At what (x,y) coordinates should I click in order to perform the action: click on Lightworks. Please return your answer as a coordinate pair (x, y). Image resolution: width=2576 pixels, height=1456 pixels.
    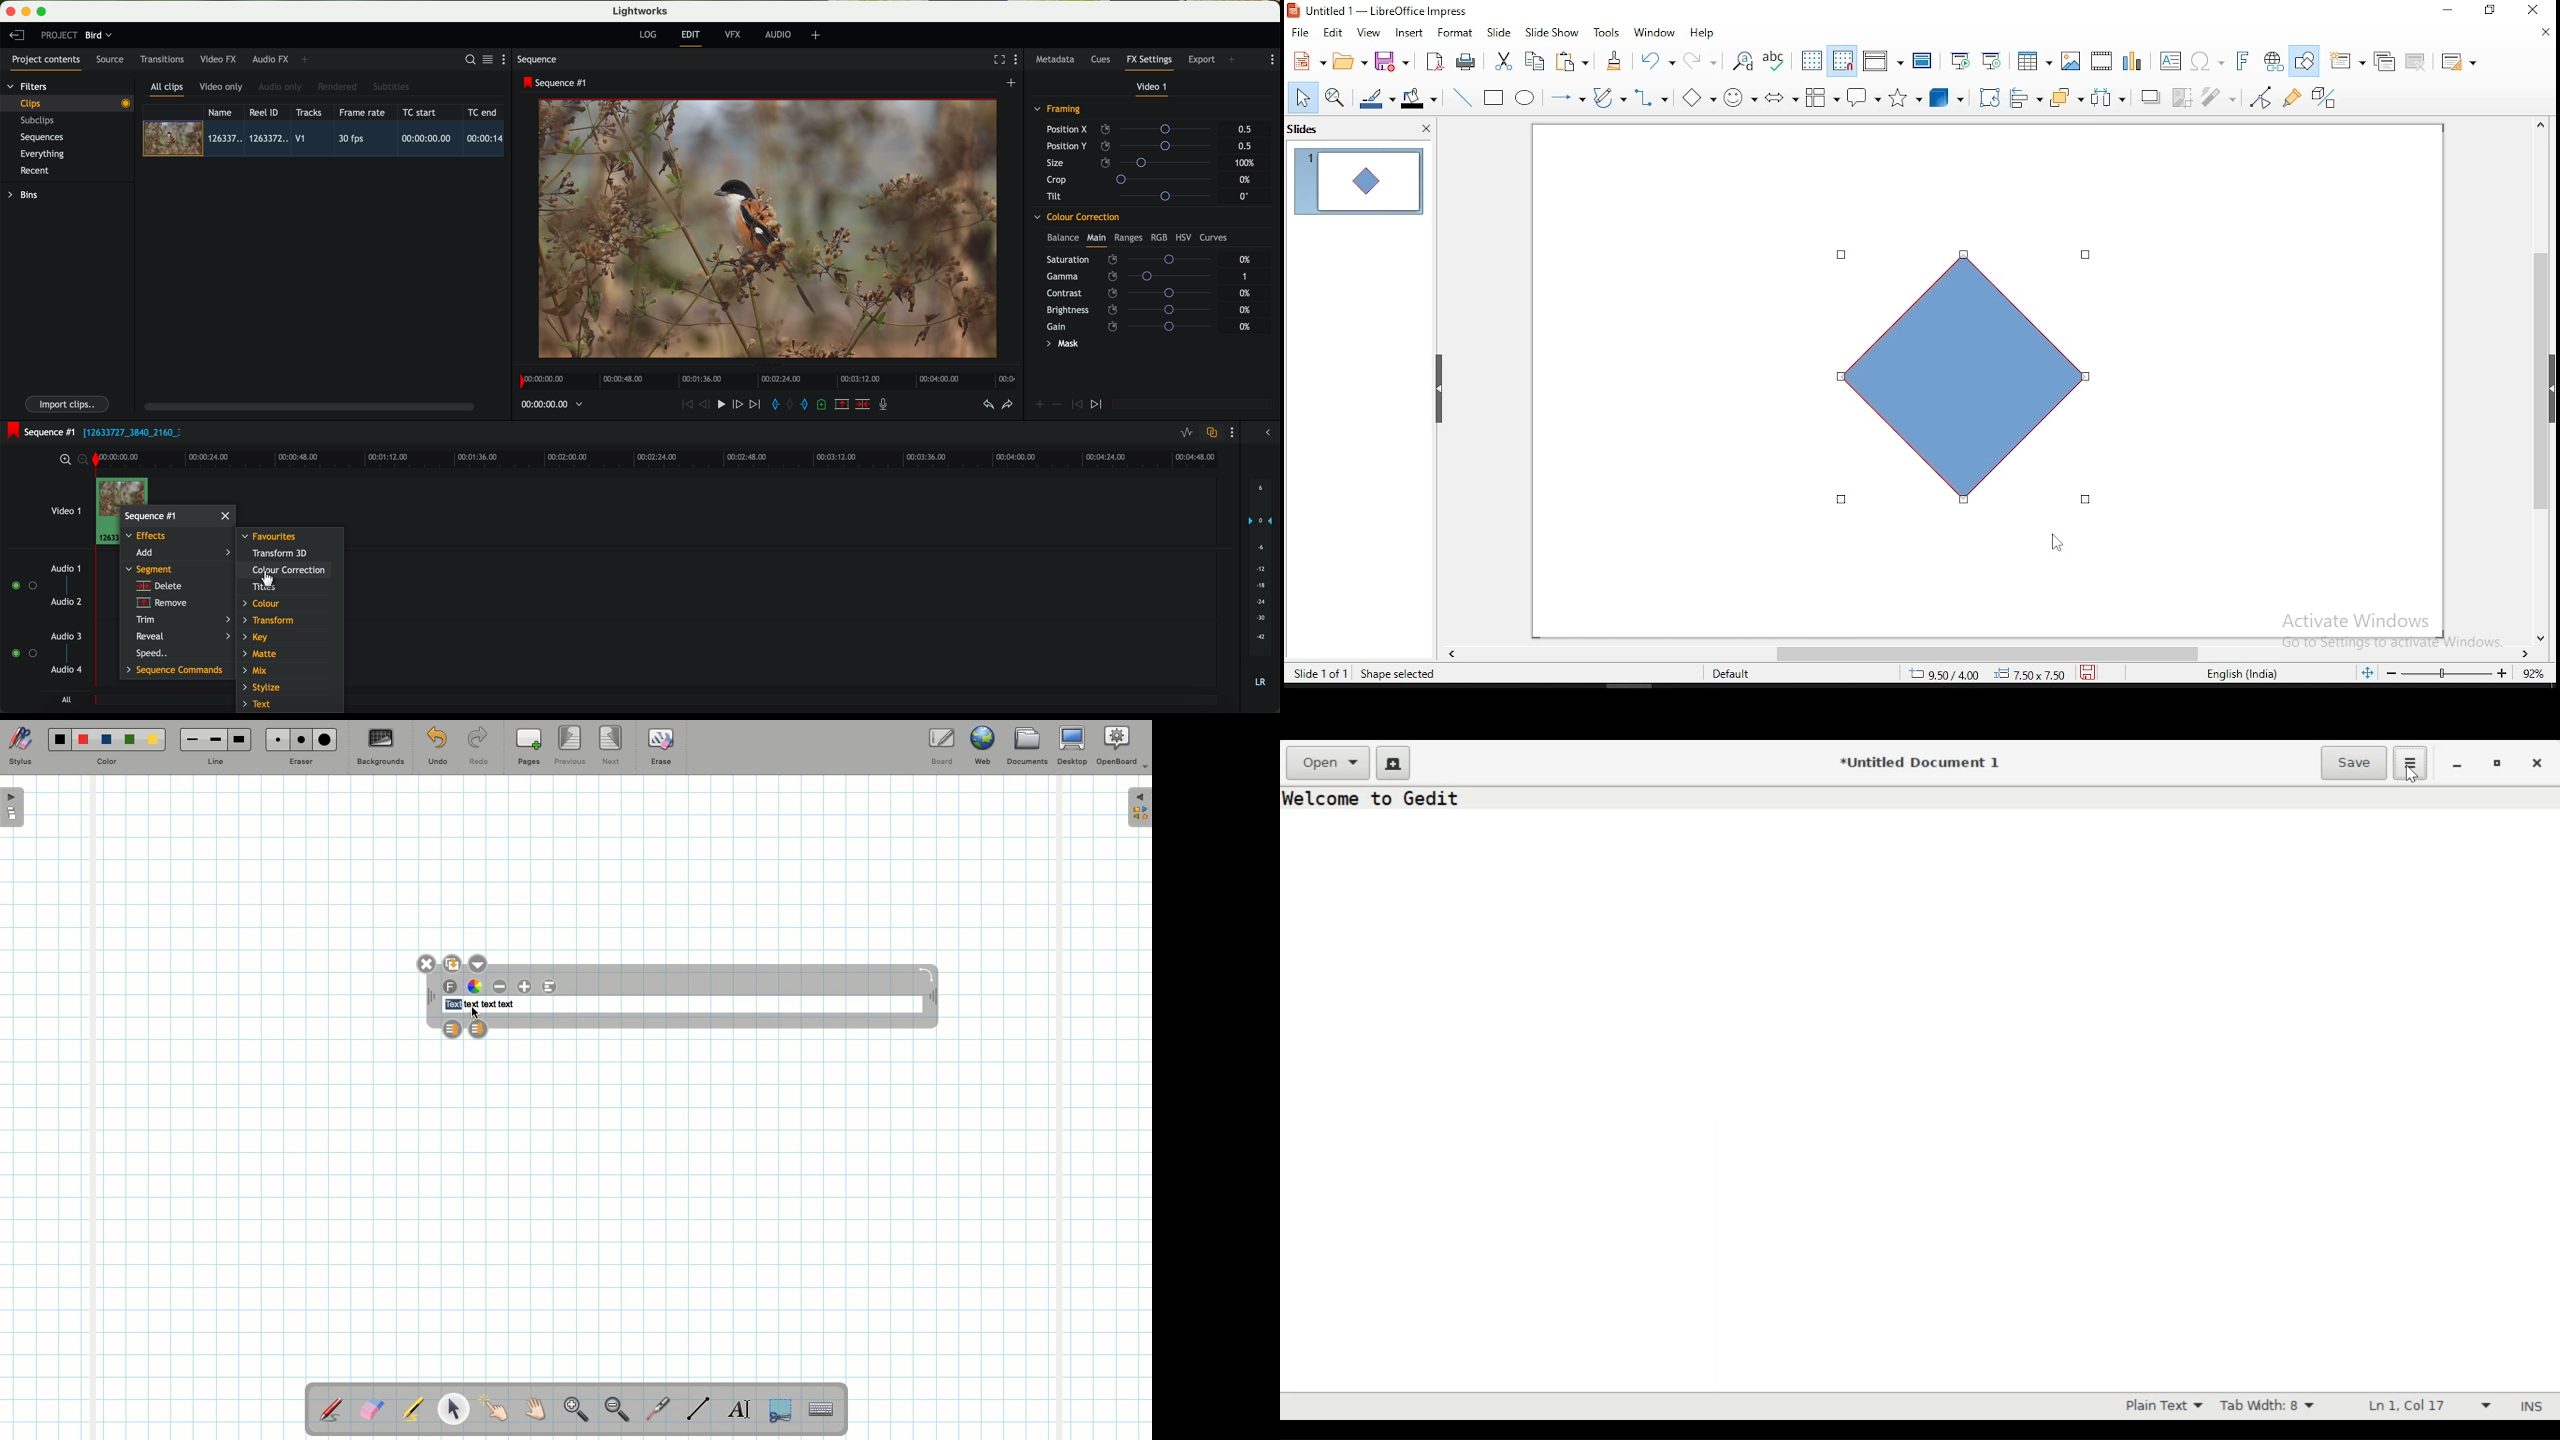
    Looking at the image, I should click on (641, 11).